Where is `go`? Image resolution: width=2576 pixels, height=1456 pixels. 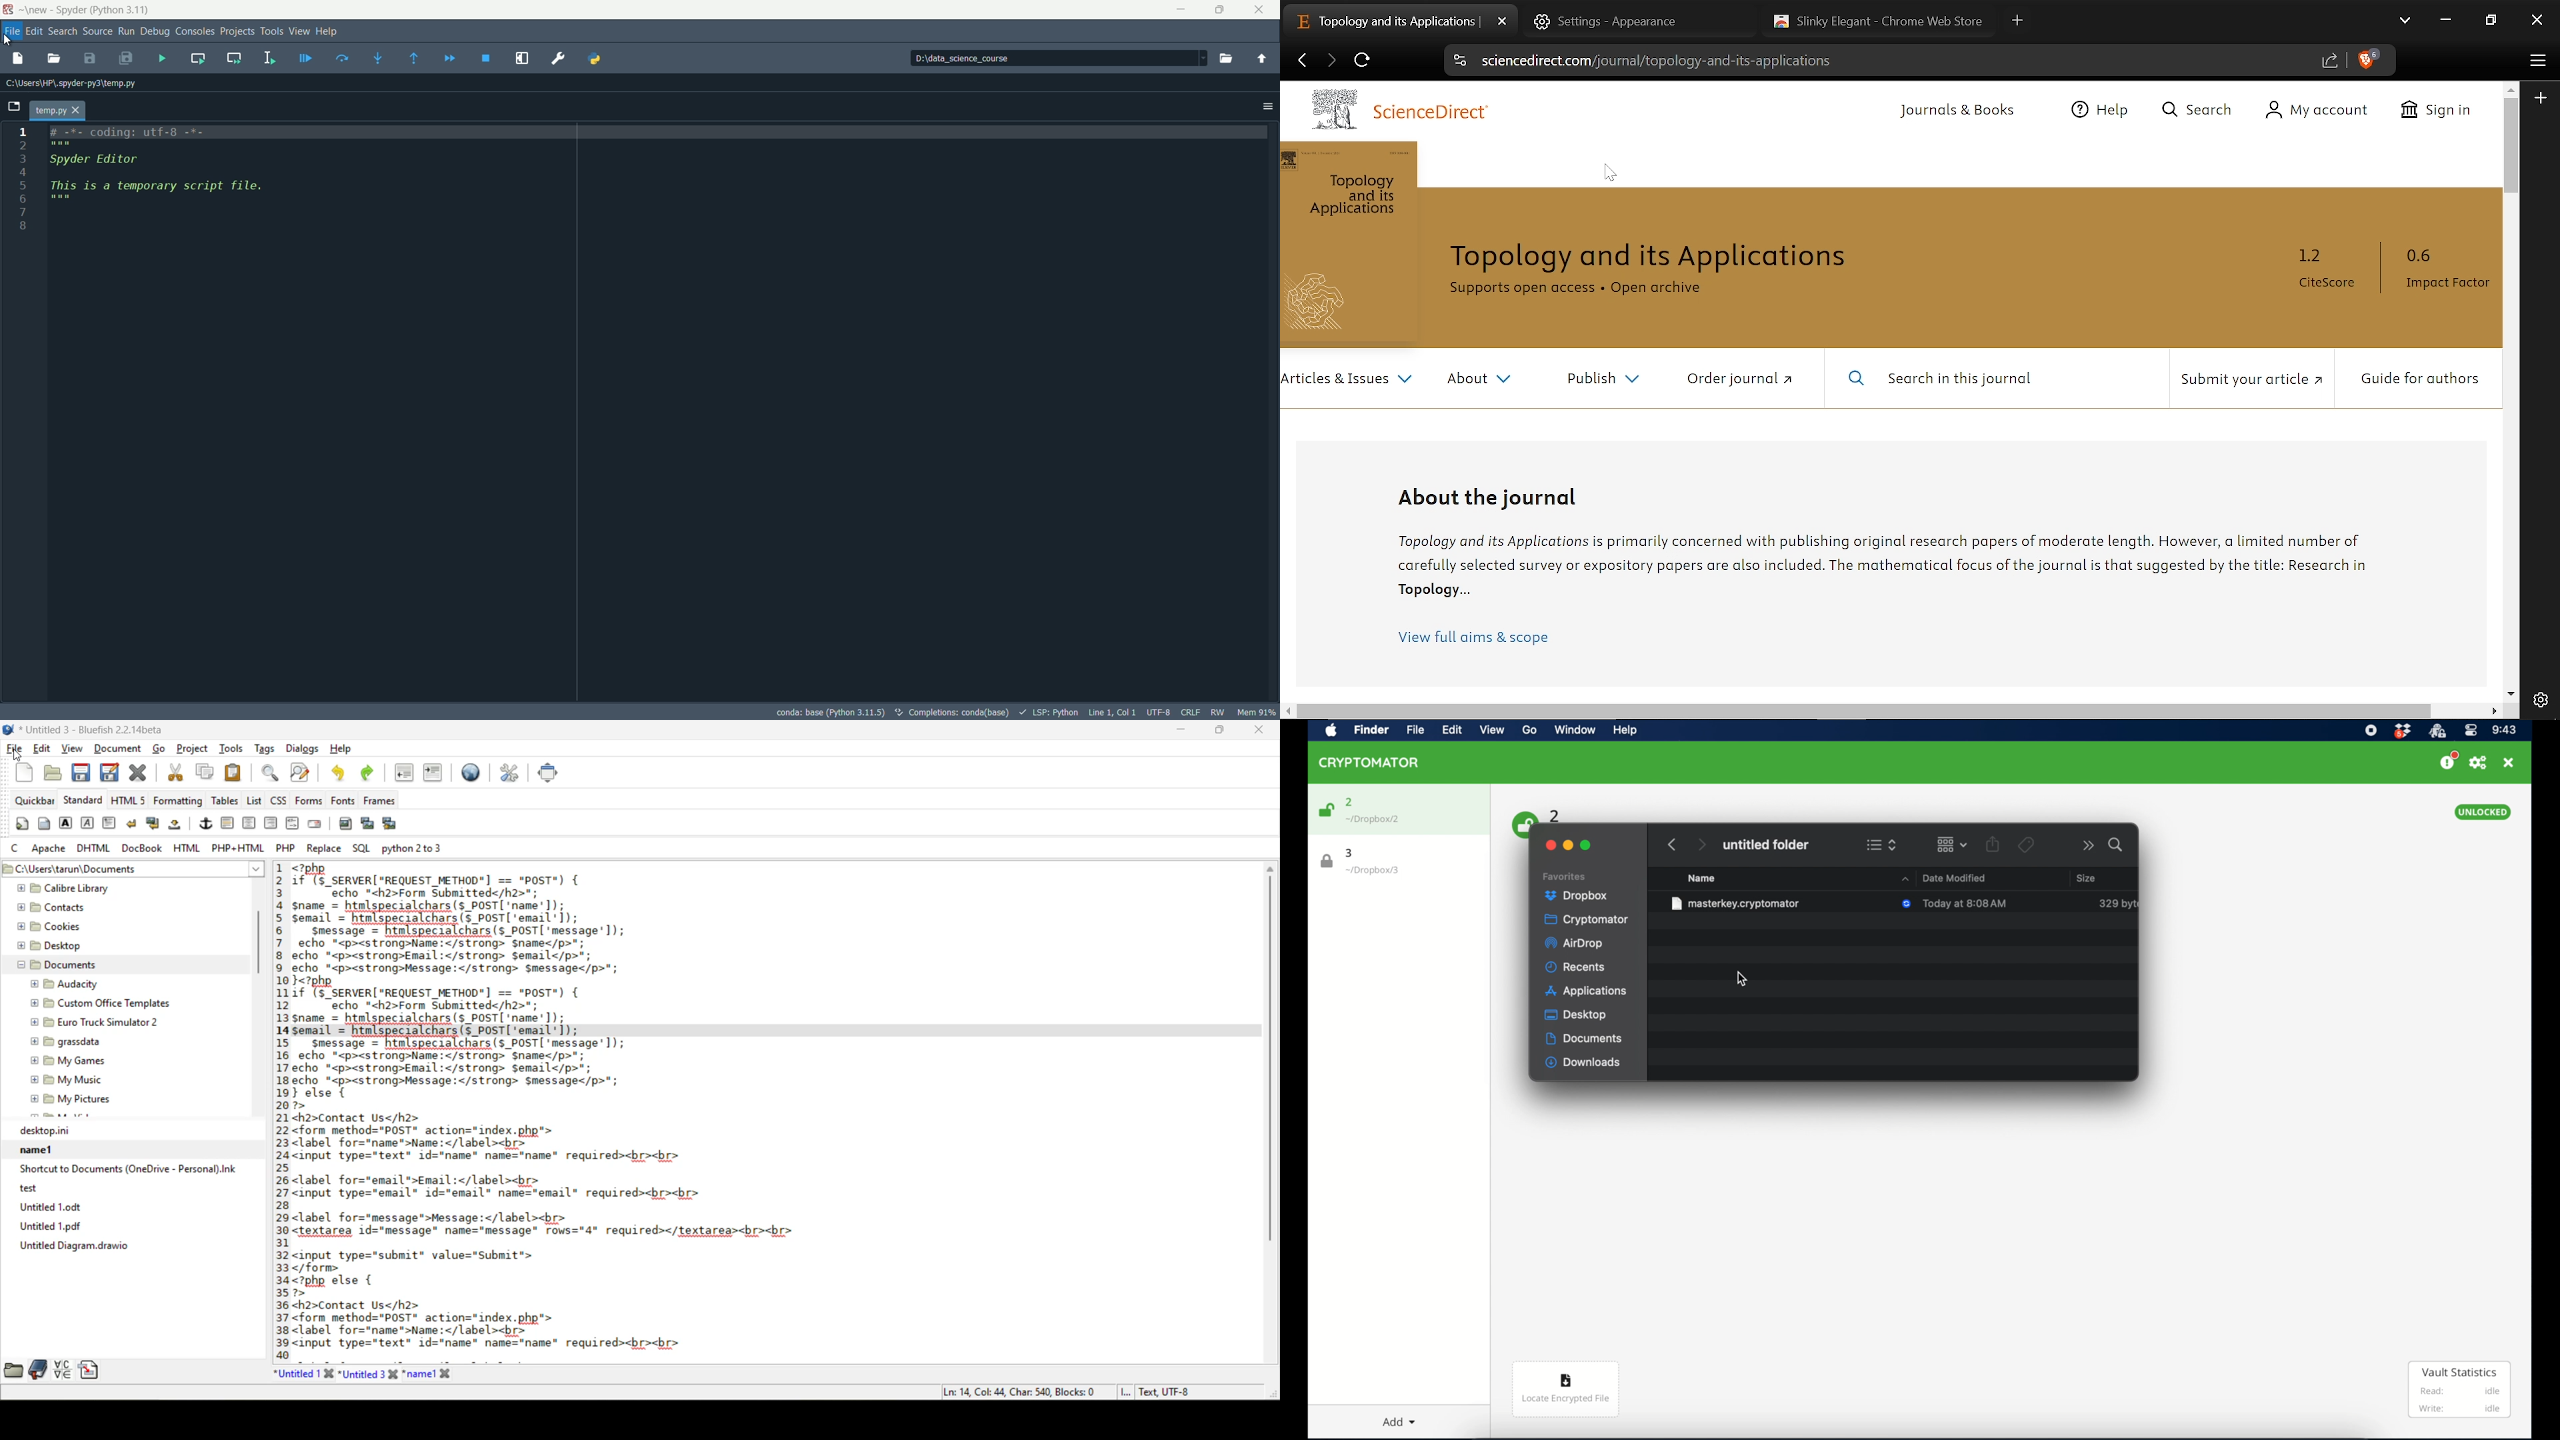 go is located at coordinates (161, 749).